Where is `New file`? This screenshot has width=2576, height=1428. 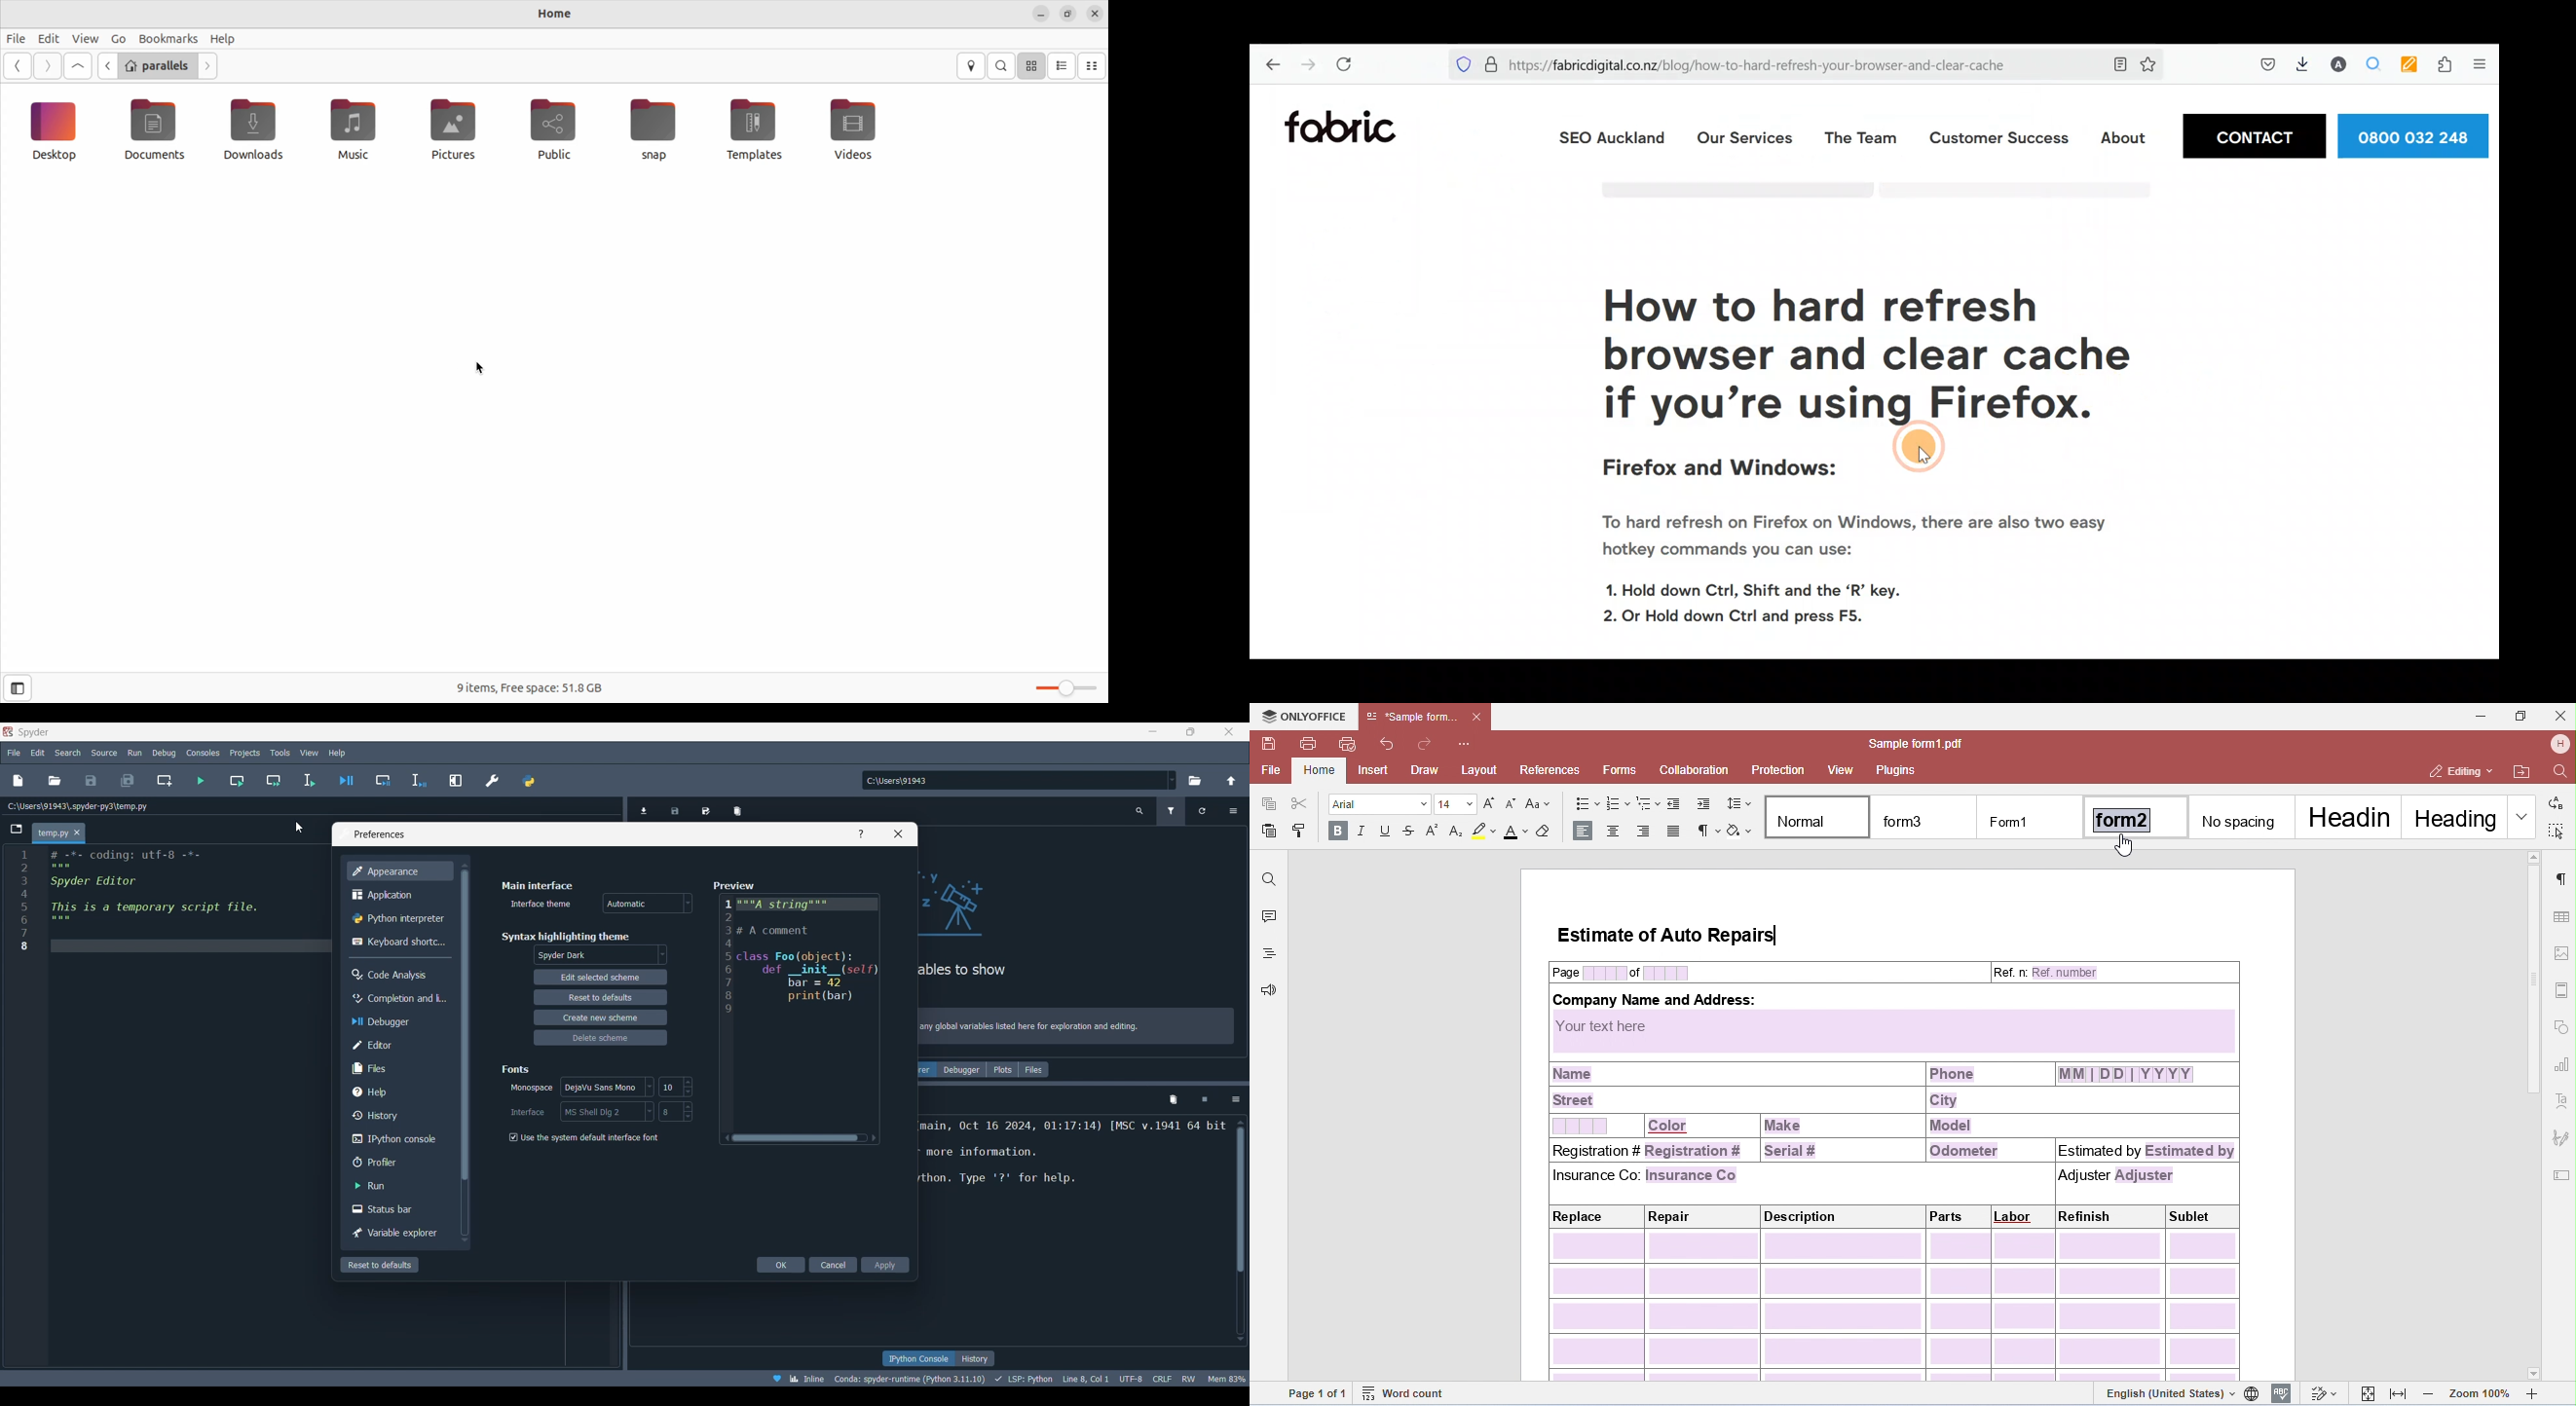
New file is located at coordinates (19, 780).